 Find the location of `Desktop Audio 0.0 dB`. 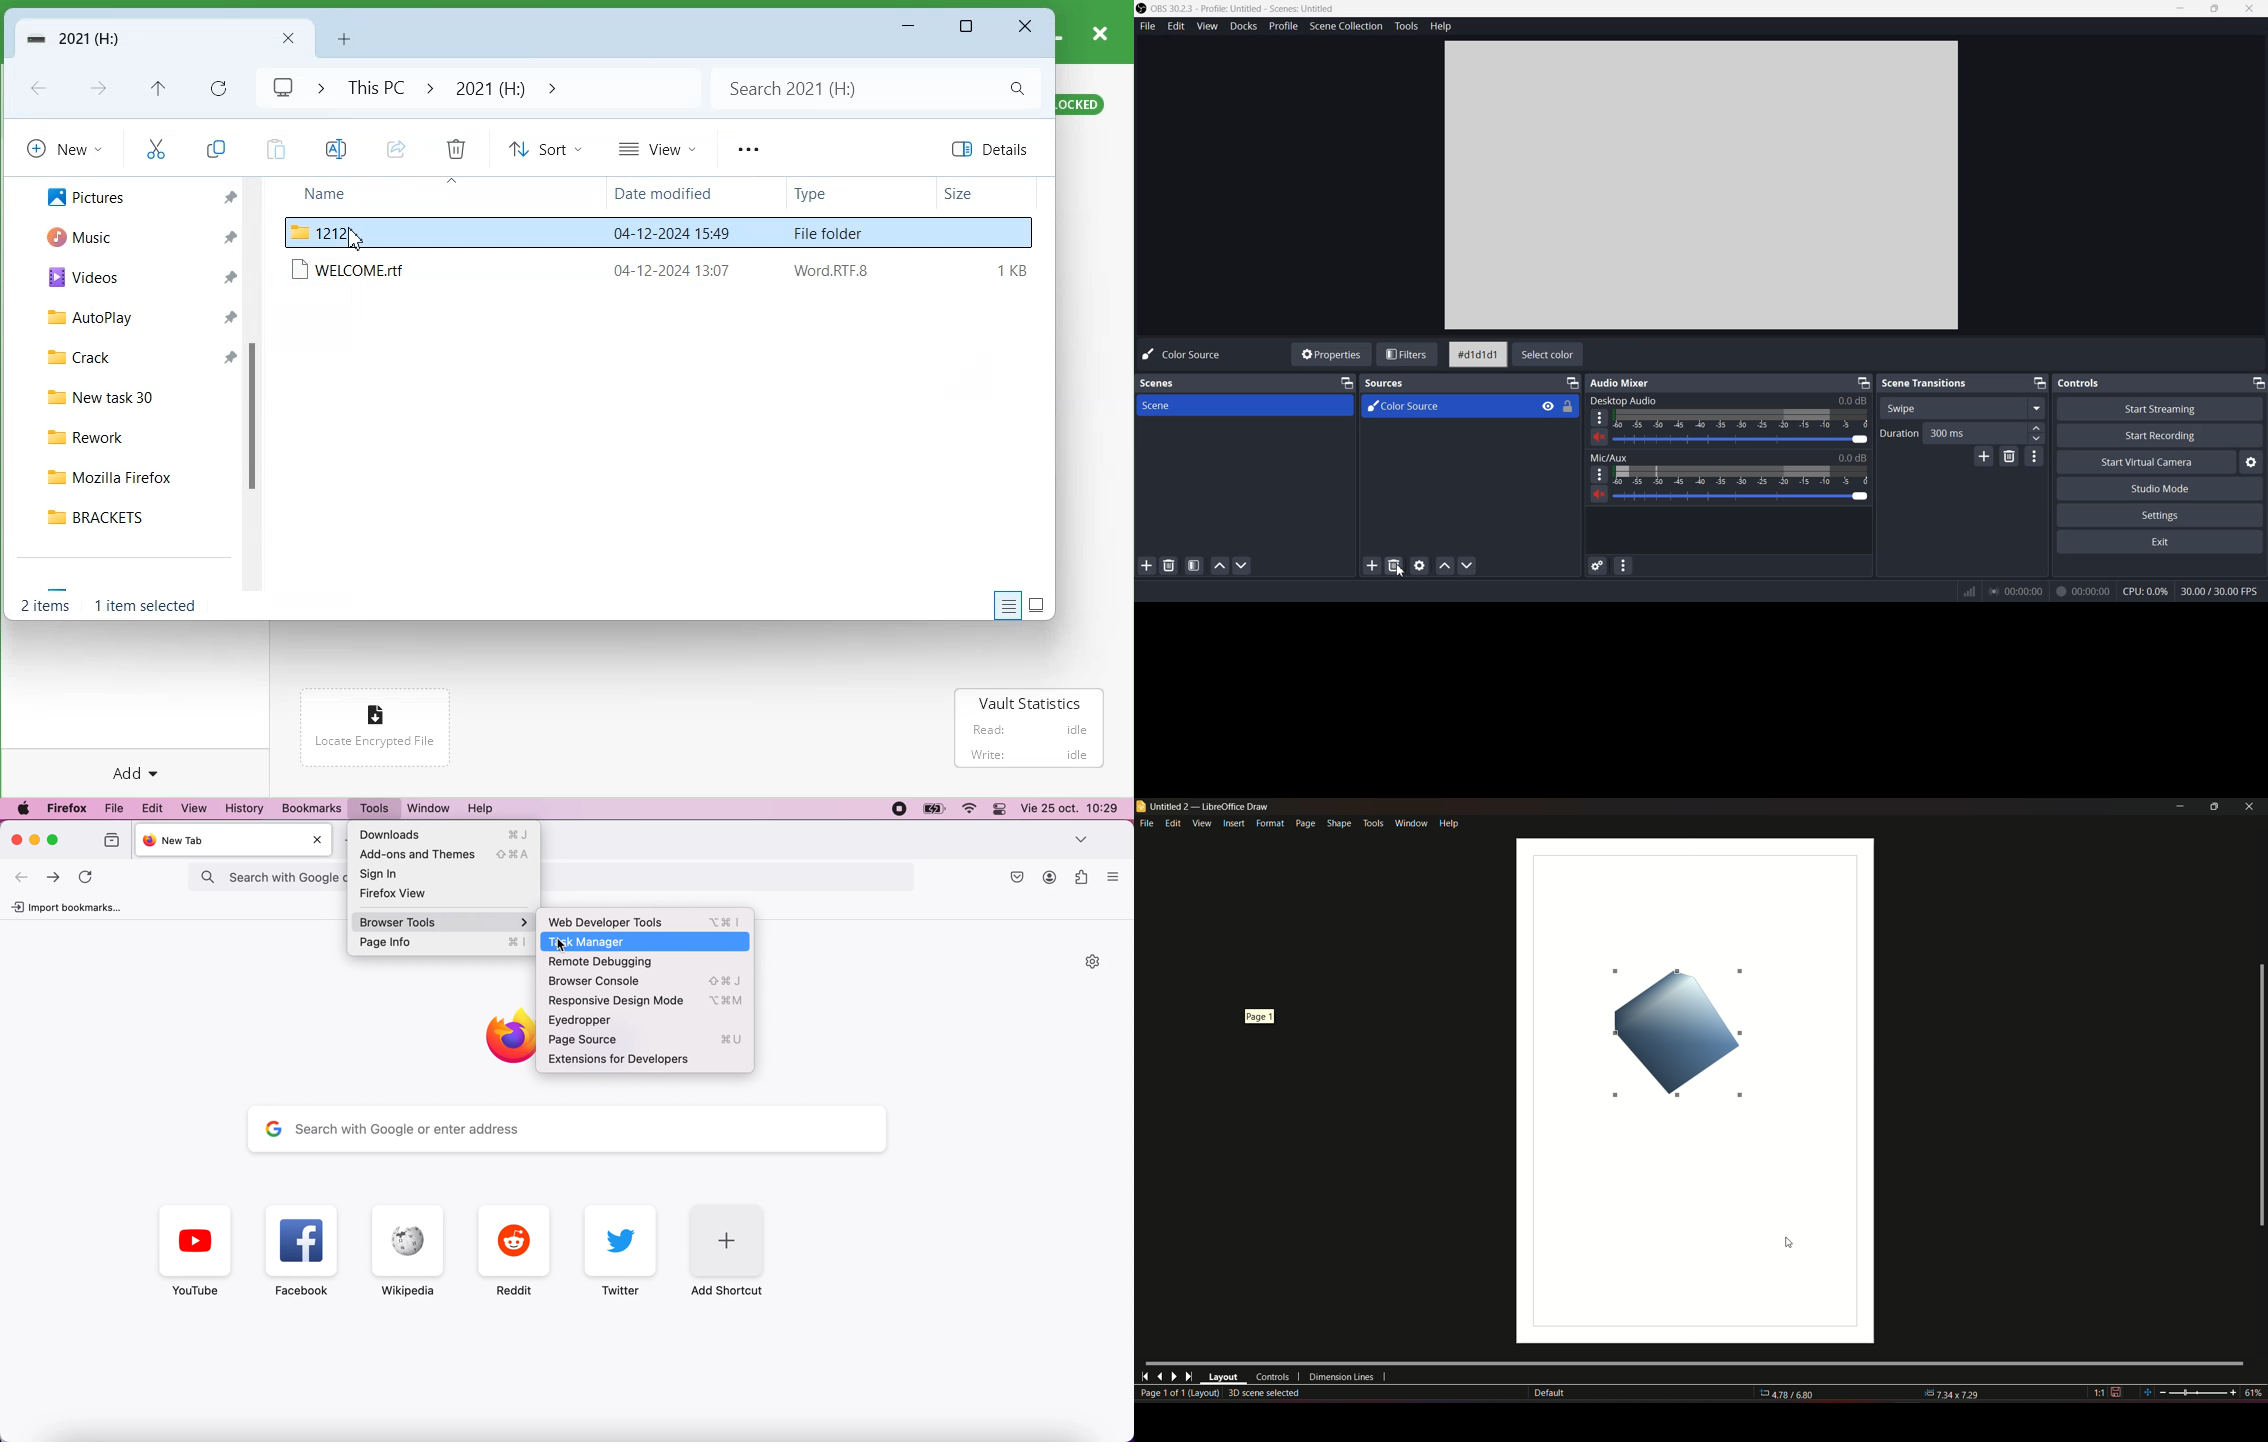

Desktop Audio 0.0 dB is located at coordinates (1728, 400).